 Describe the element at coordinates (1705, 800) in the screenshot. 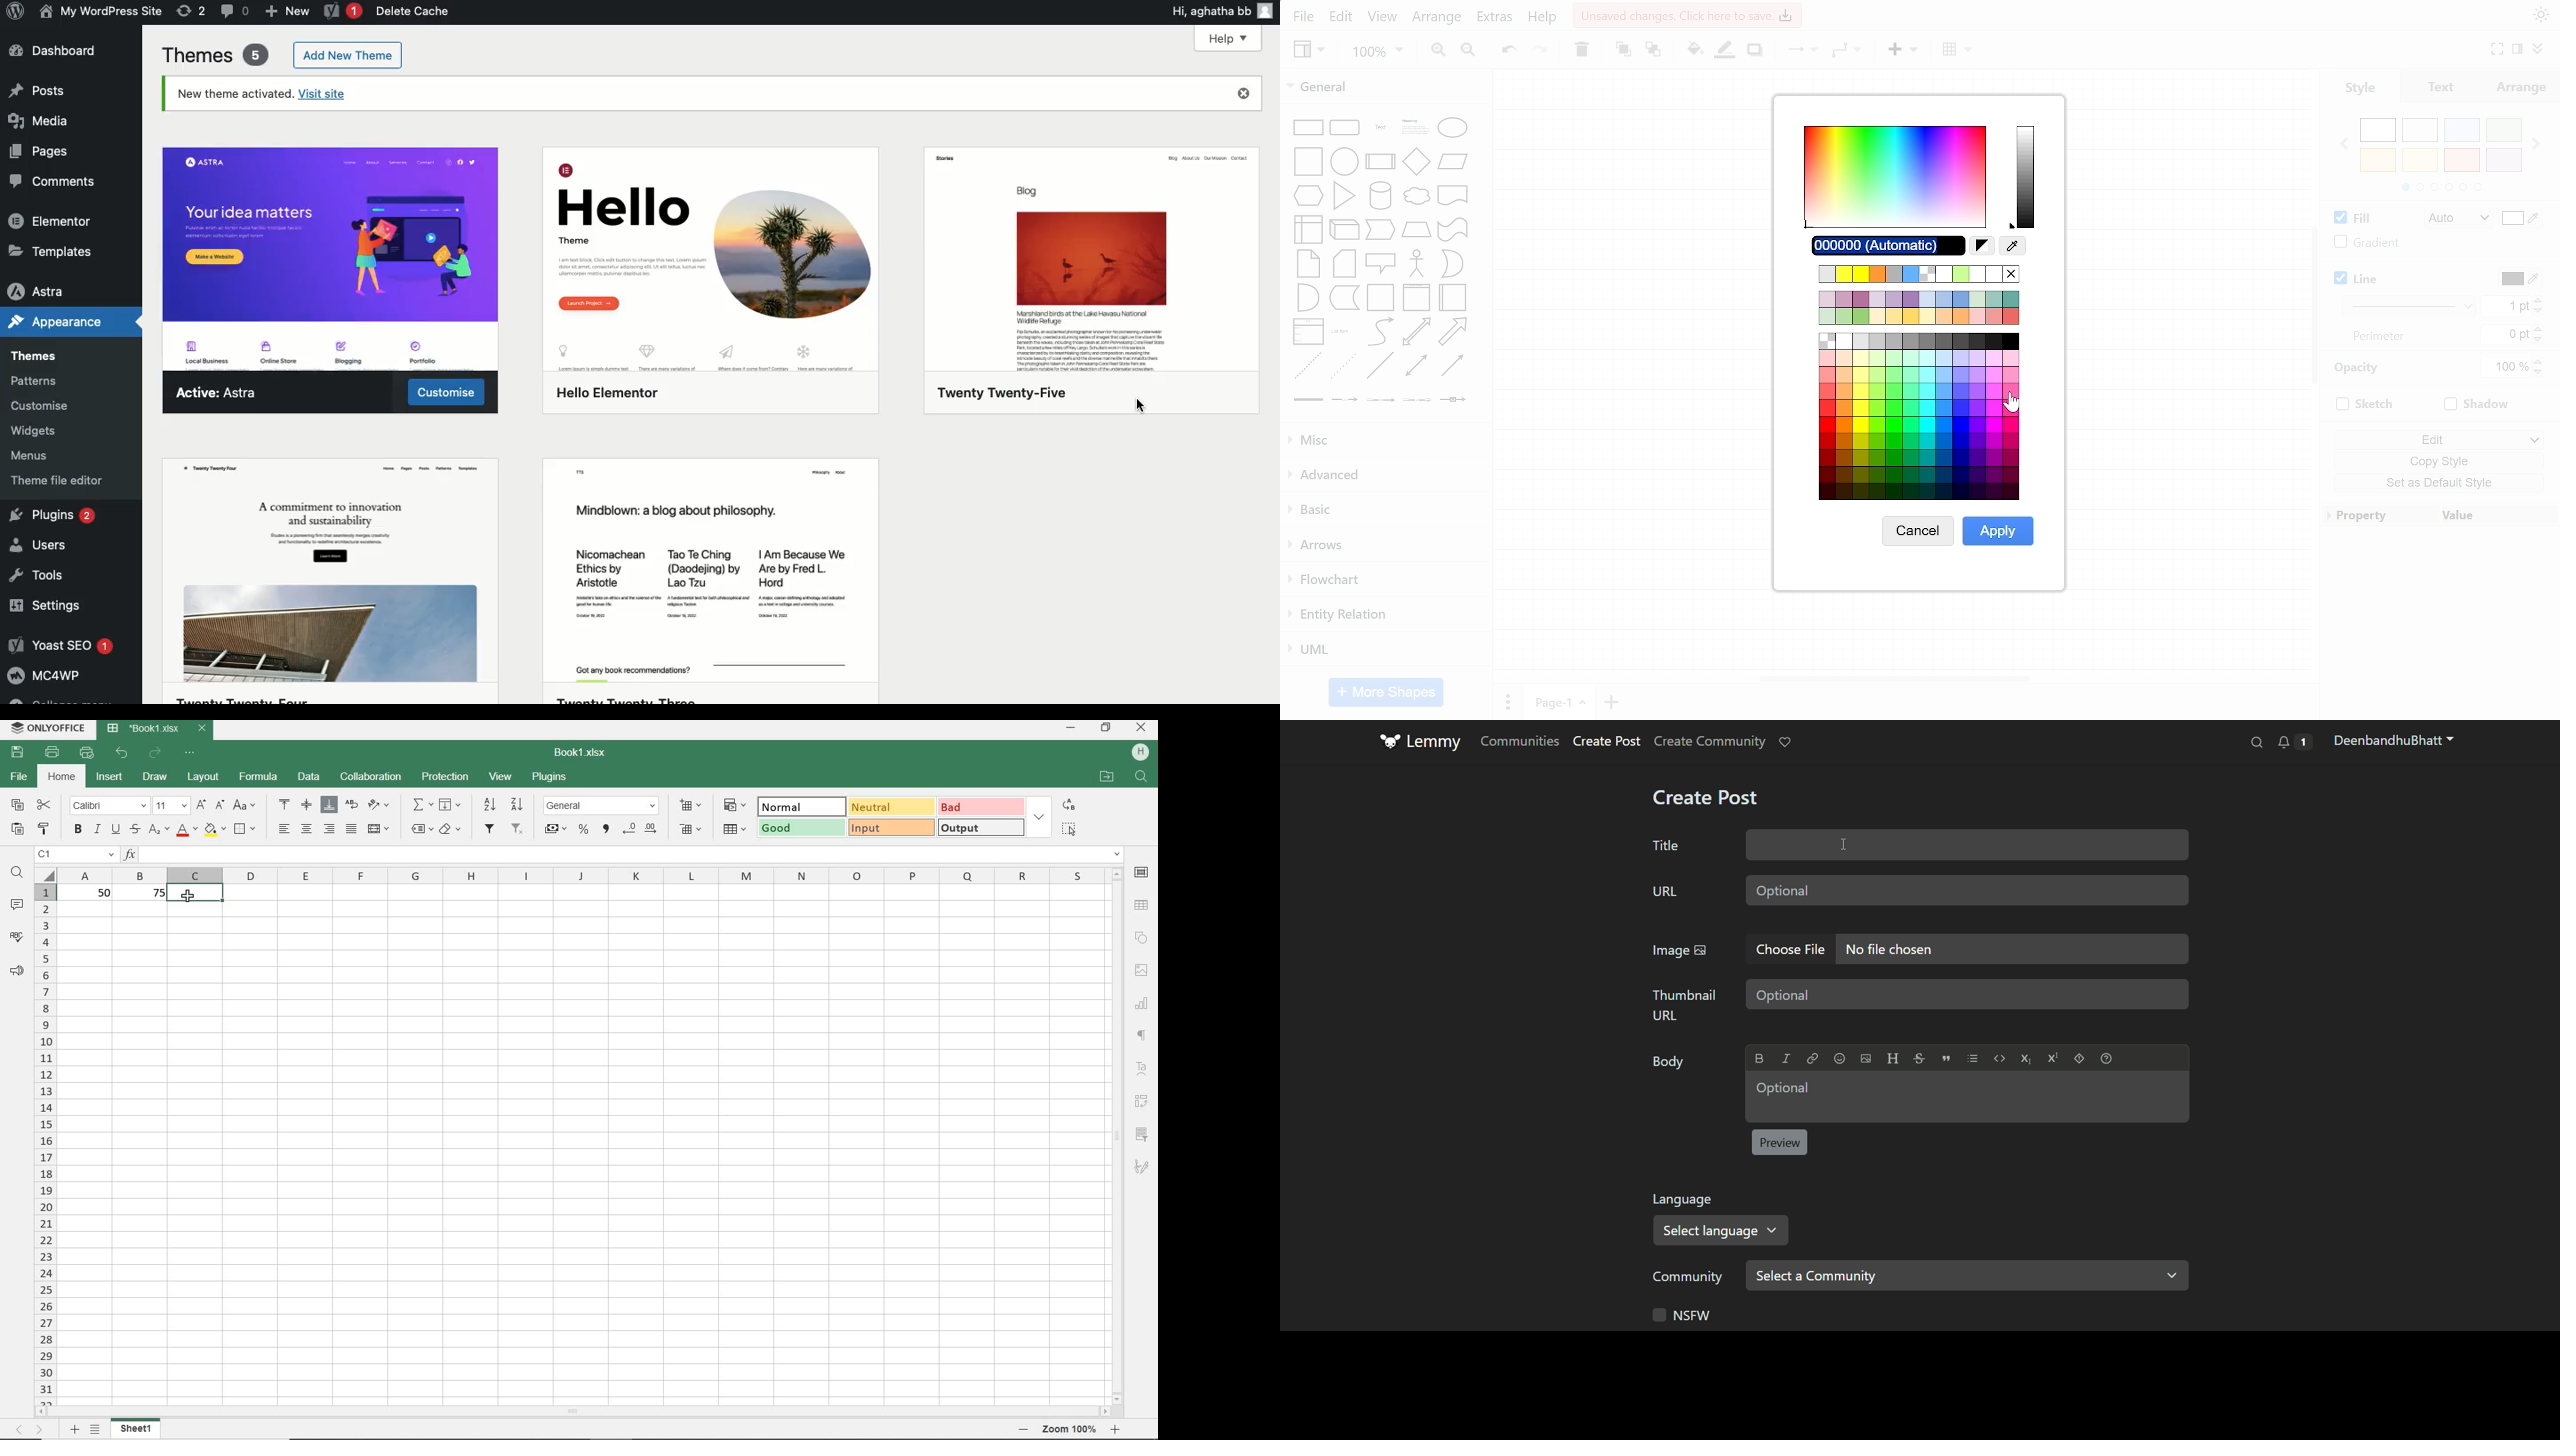

I see `create post` at that location.